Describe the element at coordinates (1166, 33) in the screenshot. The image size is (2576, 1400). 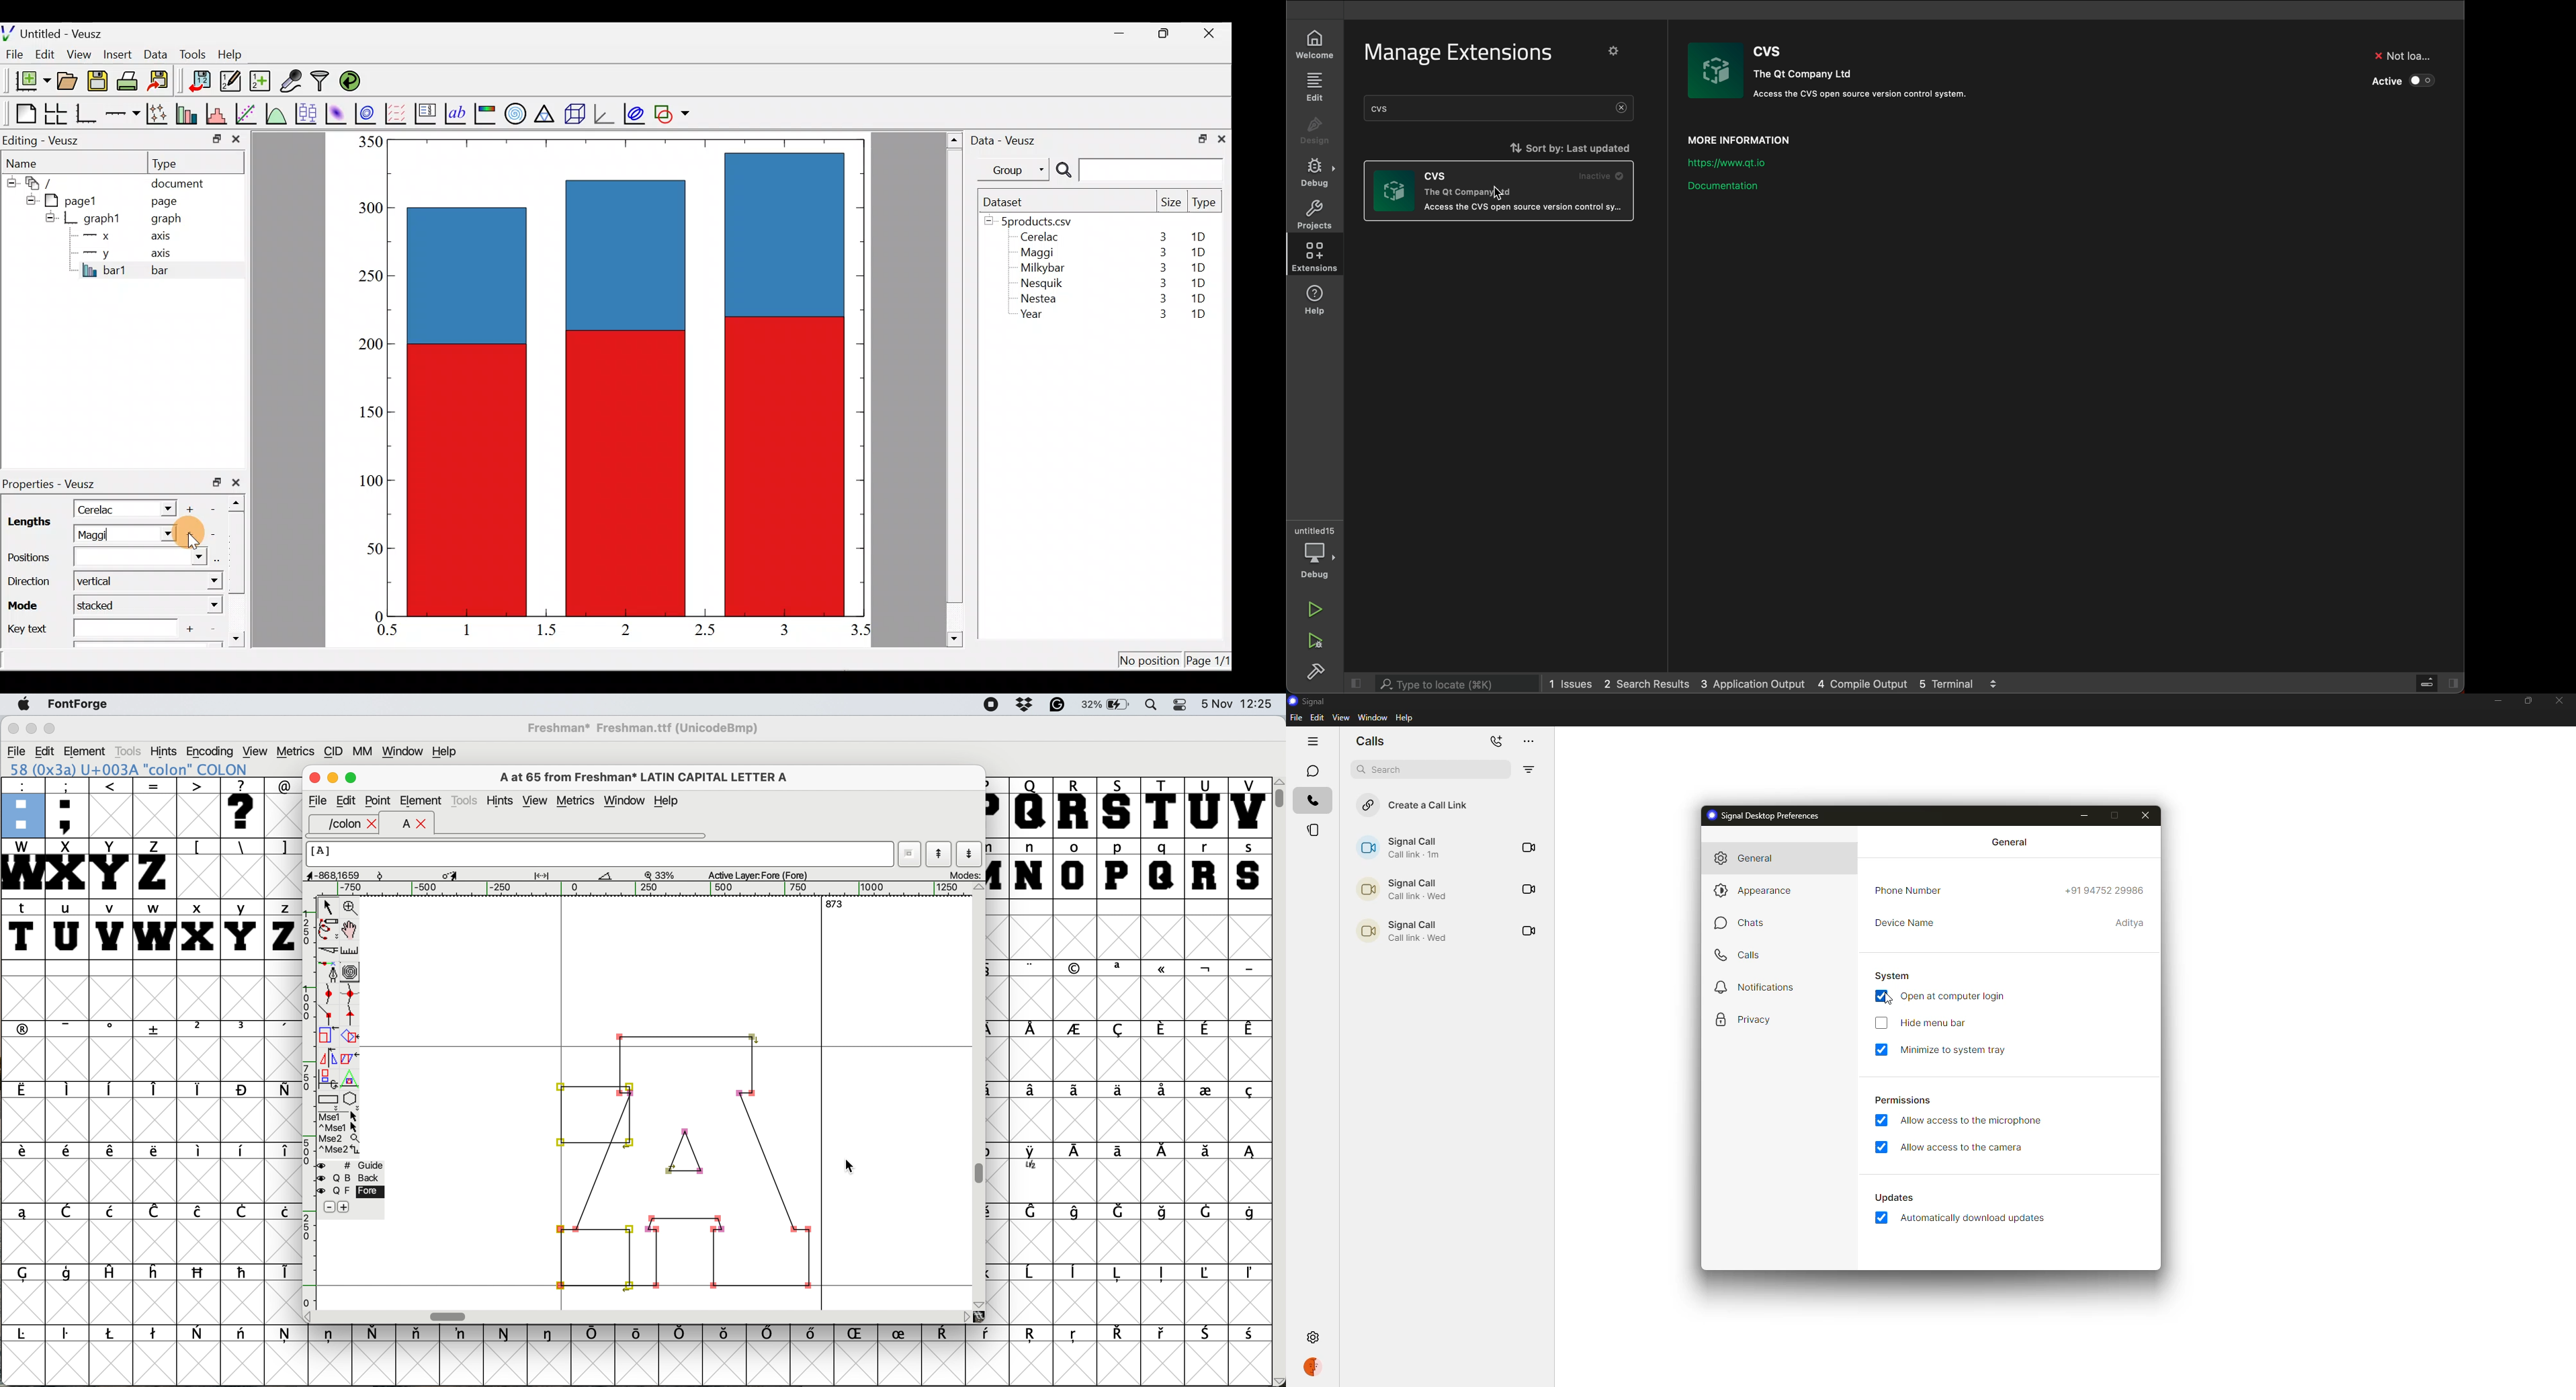
I see `restore down` at that location.